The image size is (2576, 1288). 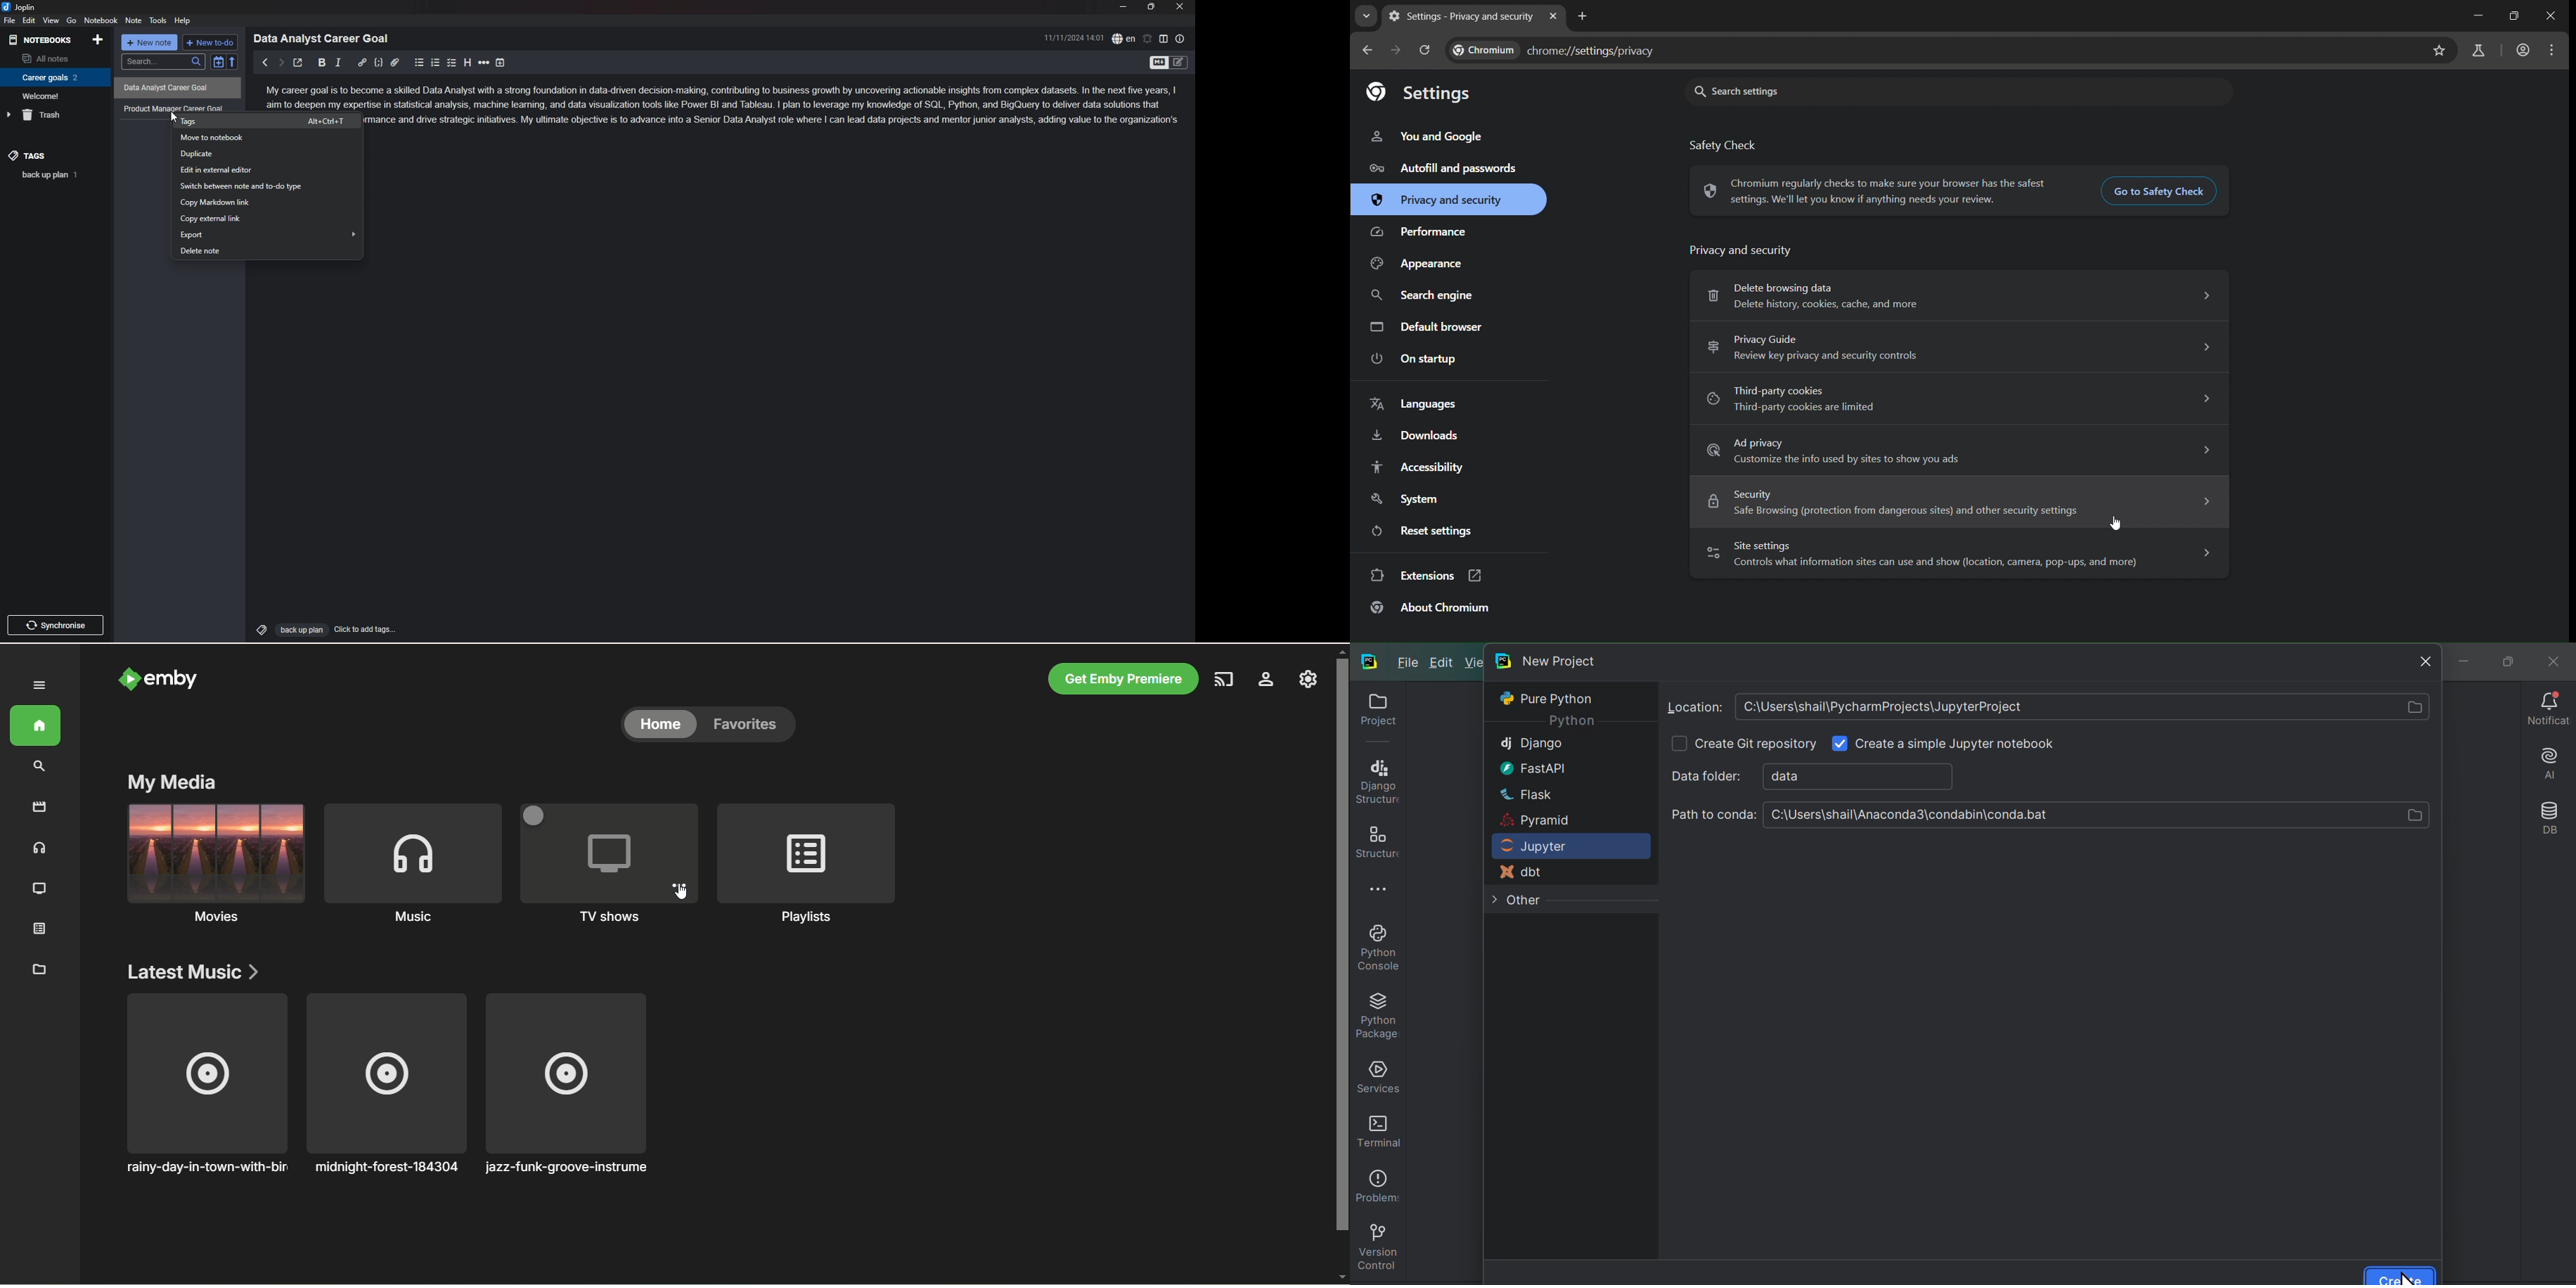 I want to click on hyperlink, so click(x=362, y=63).